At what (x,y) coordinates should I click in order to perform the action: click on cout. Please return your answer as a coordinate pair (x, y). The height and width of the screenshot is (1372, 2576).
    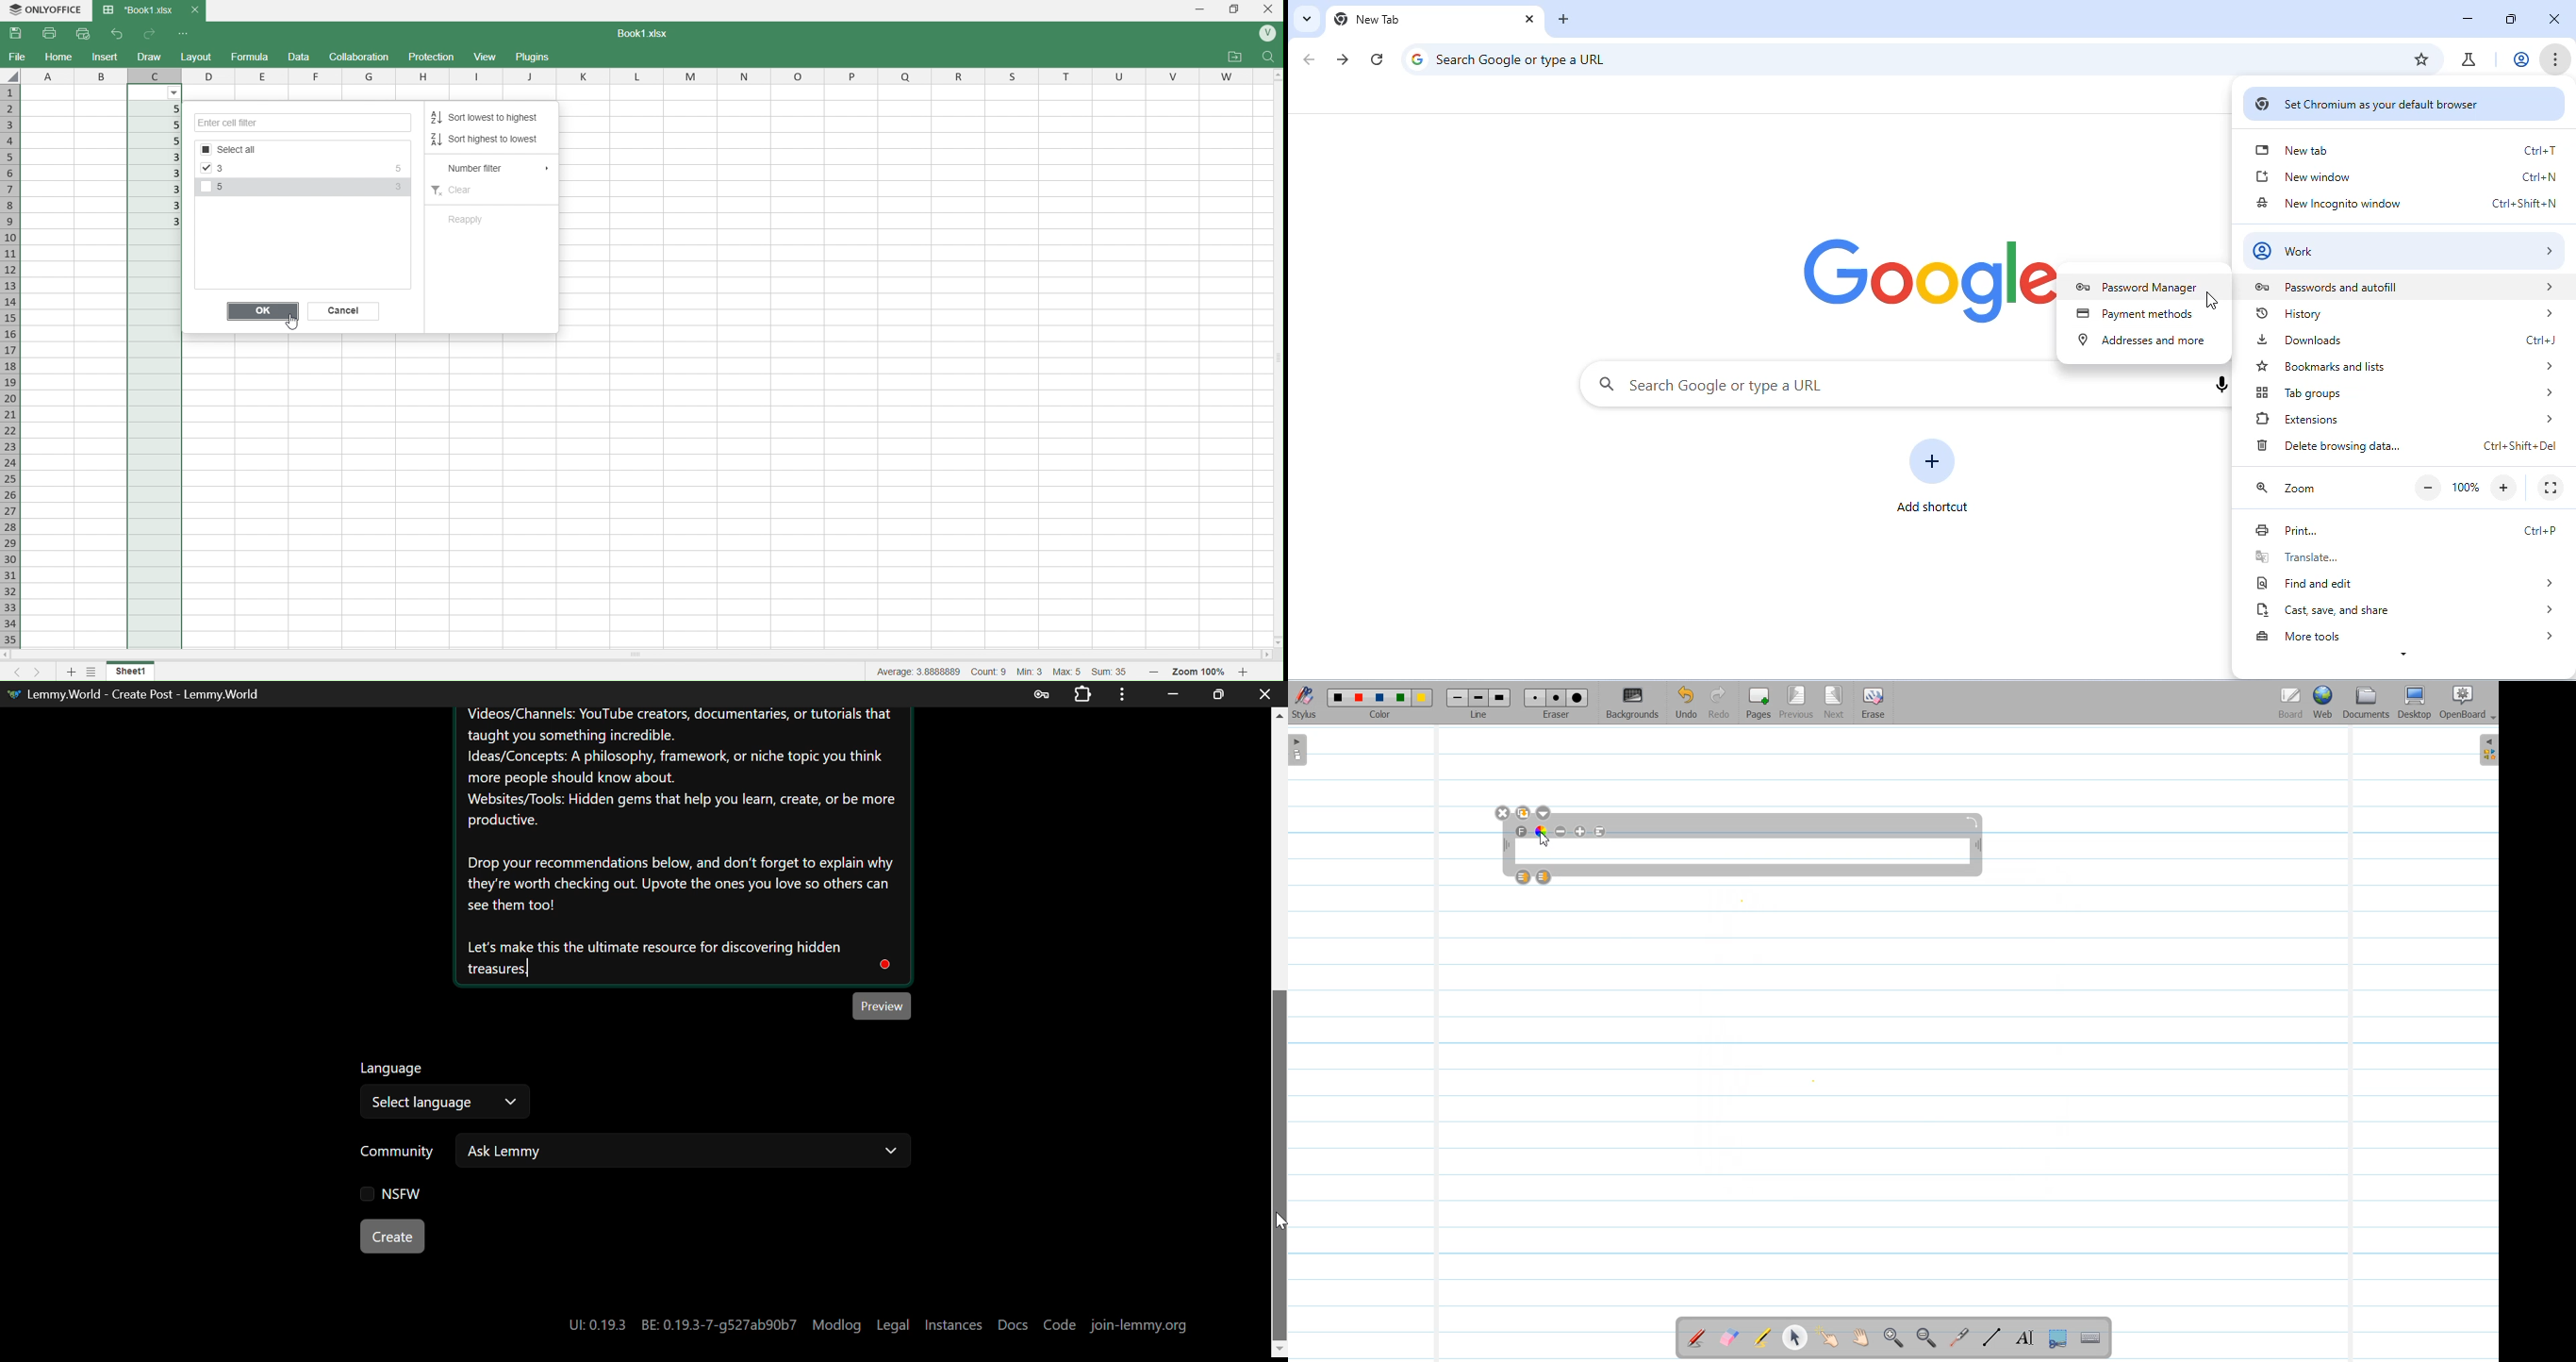
    Looking at the image, I should click on (990, 671).